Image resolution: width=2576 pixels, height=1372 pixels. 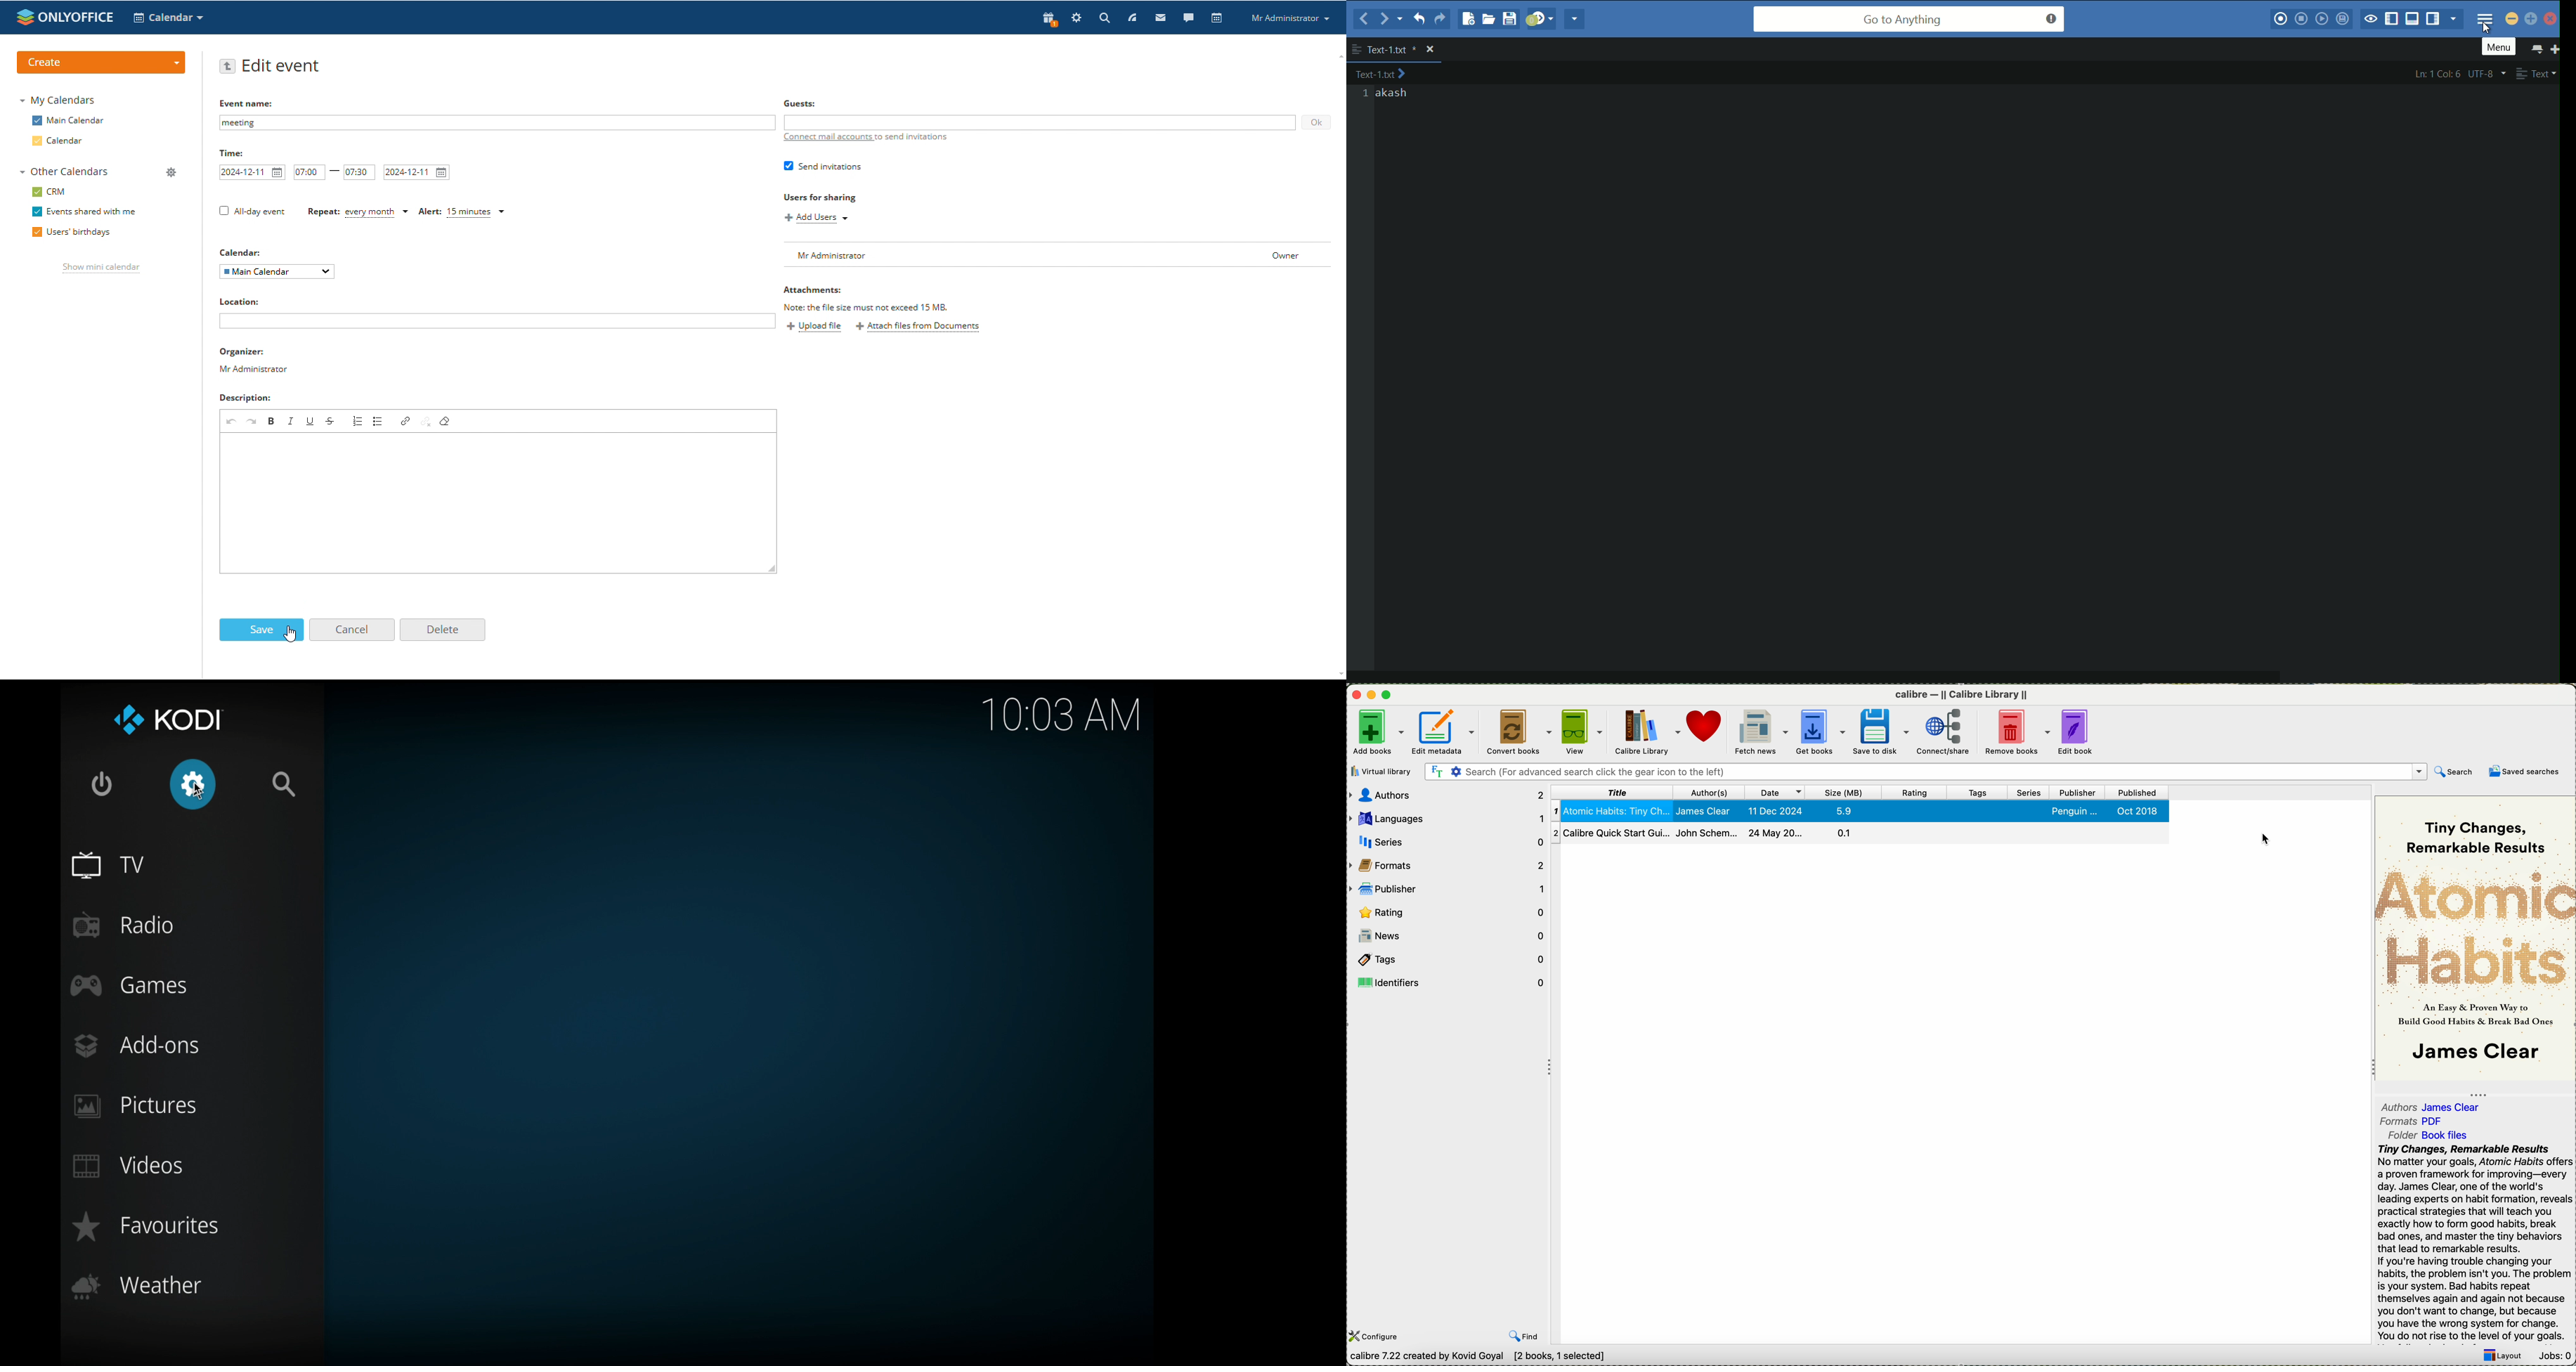 What do you see at coordinates (1452, 960) in the screenshot?
I see `tags` at bounding box center [1452, 960].